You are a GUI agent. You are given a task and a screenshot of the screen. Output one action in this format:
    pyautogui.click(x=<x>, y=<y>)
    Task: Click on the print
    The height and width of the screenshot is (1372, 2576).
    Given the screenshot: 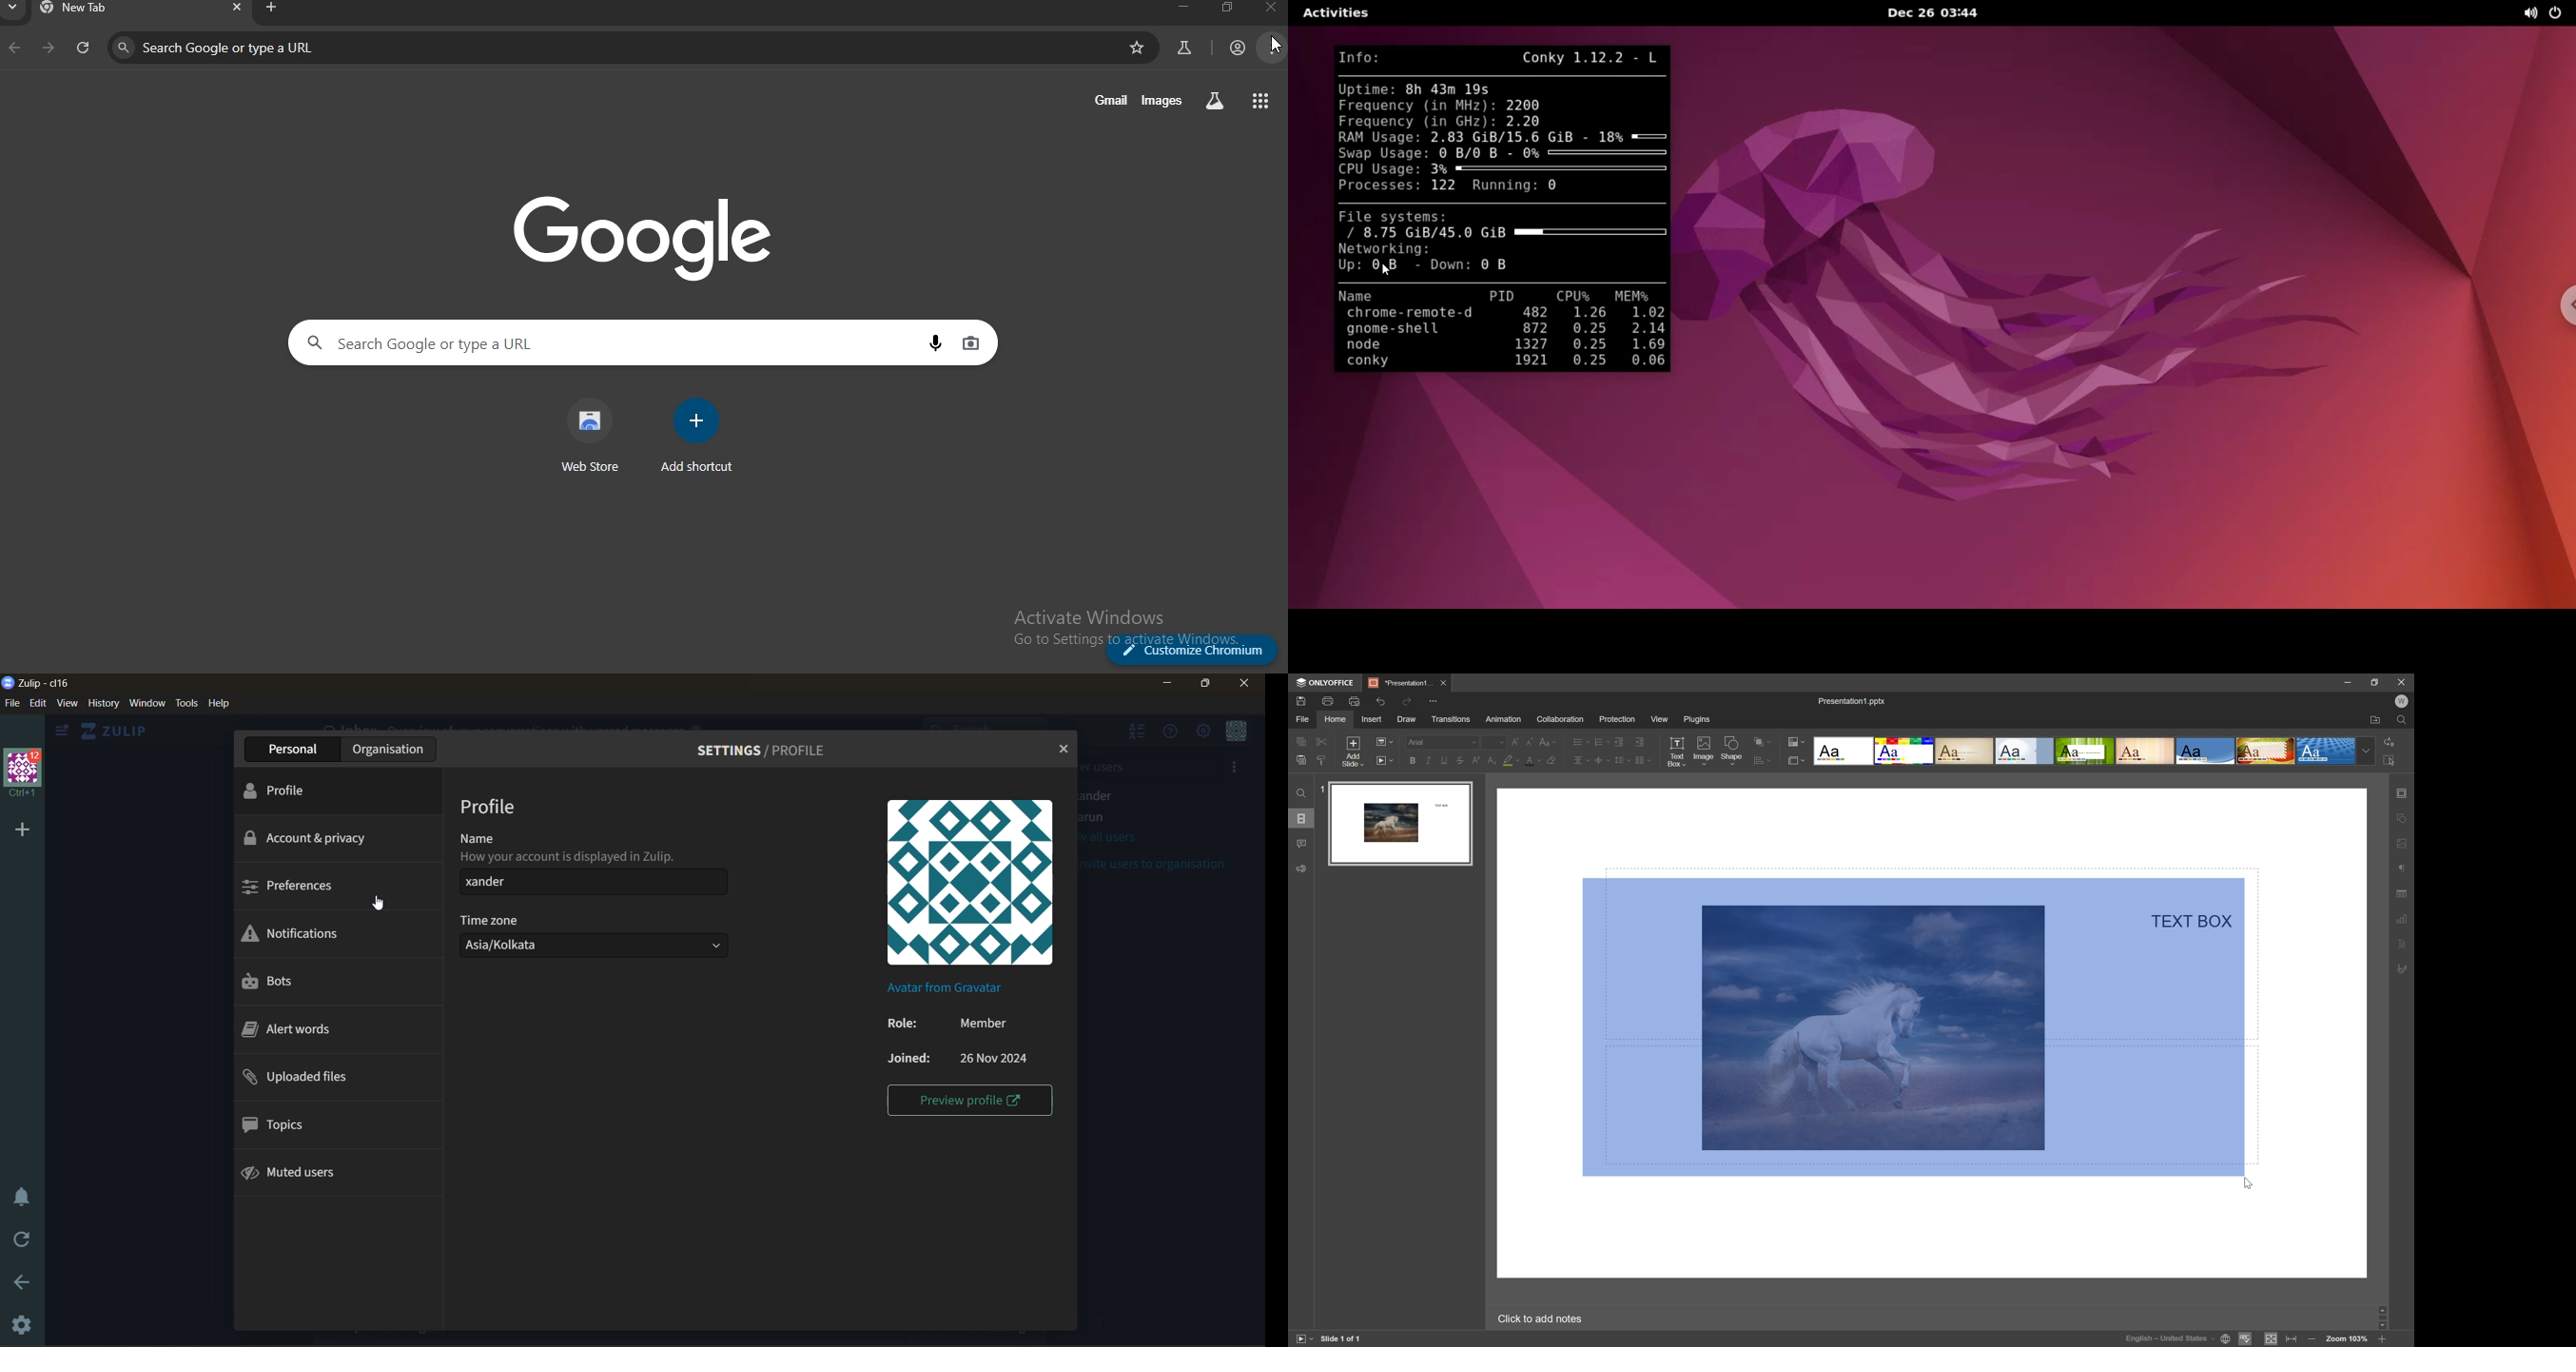 What is the action you would take?
    pyautogui.click(x=1328, y=700)
    